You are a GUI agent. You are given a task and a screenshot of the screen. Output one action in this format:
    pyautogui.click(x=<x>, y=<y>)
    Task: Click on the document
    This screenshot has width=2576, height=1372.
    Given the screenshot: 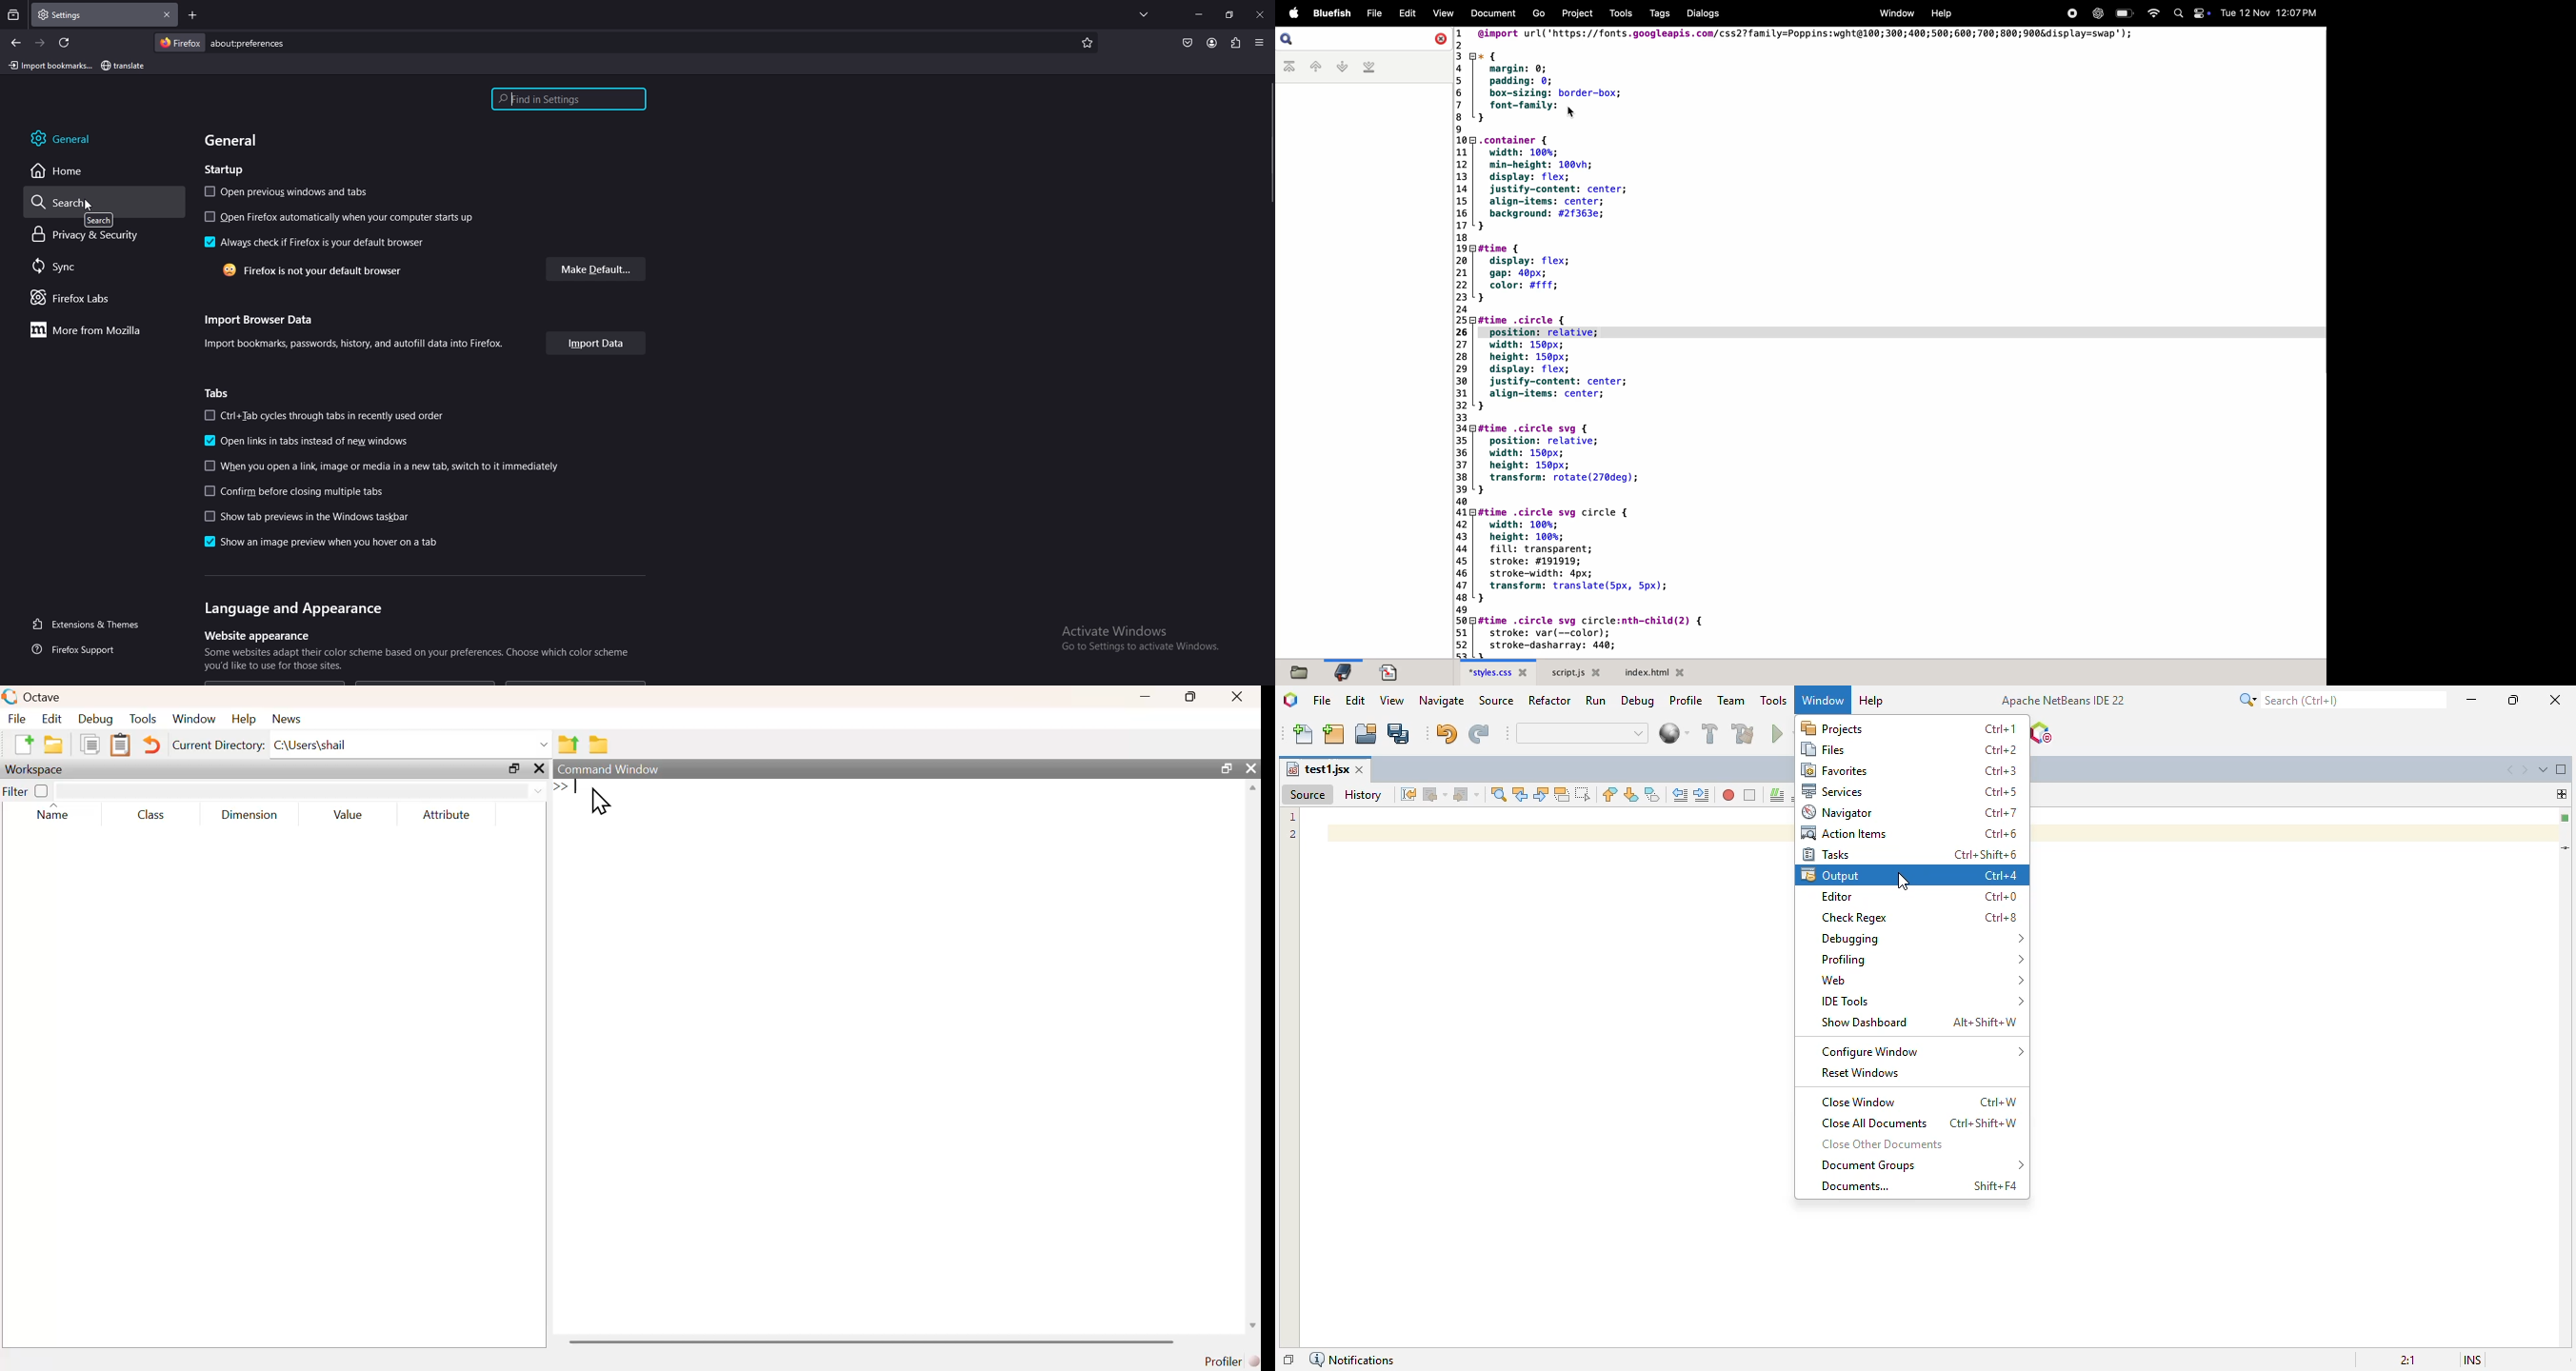 What is the action you would take?
    pyautogui.click(x=1493, y=14)
    